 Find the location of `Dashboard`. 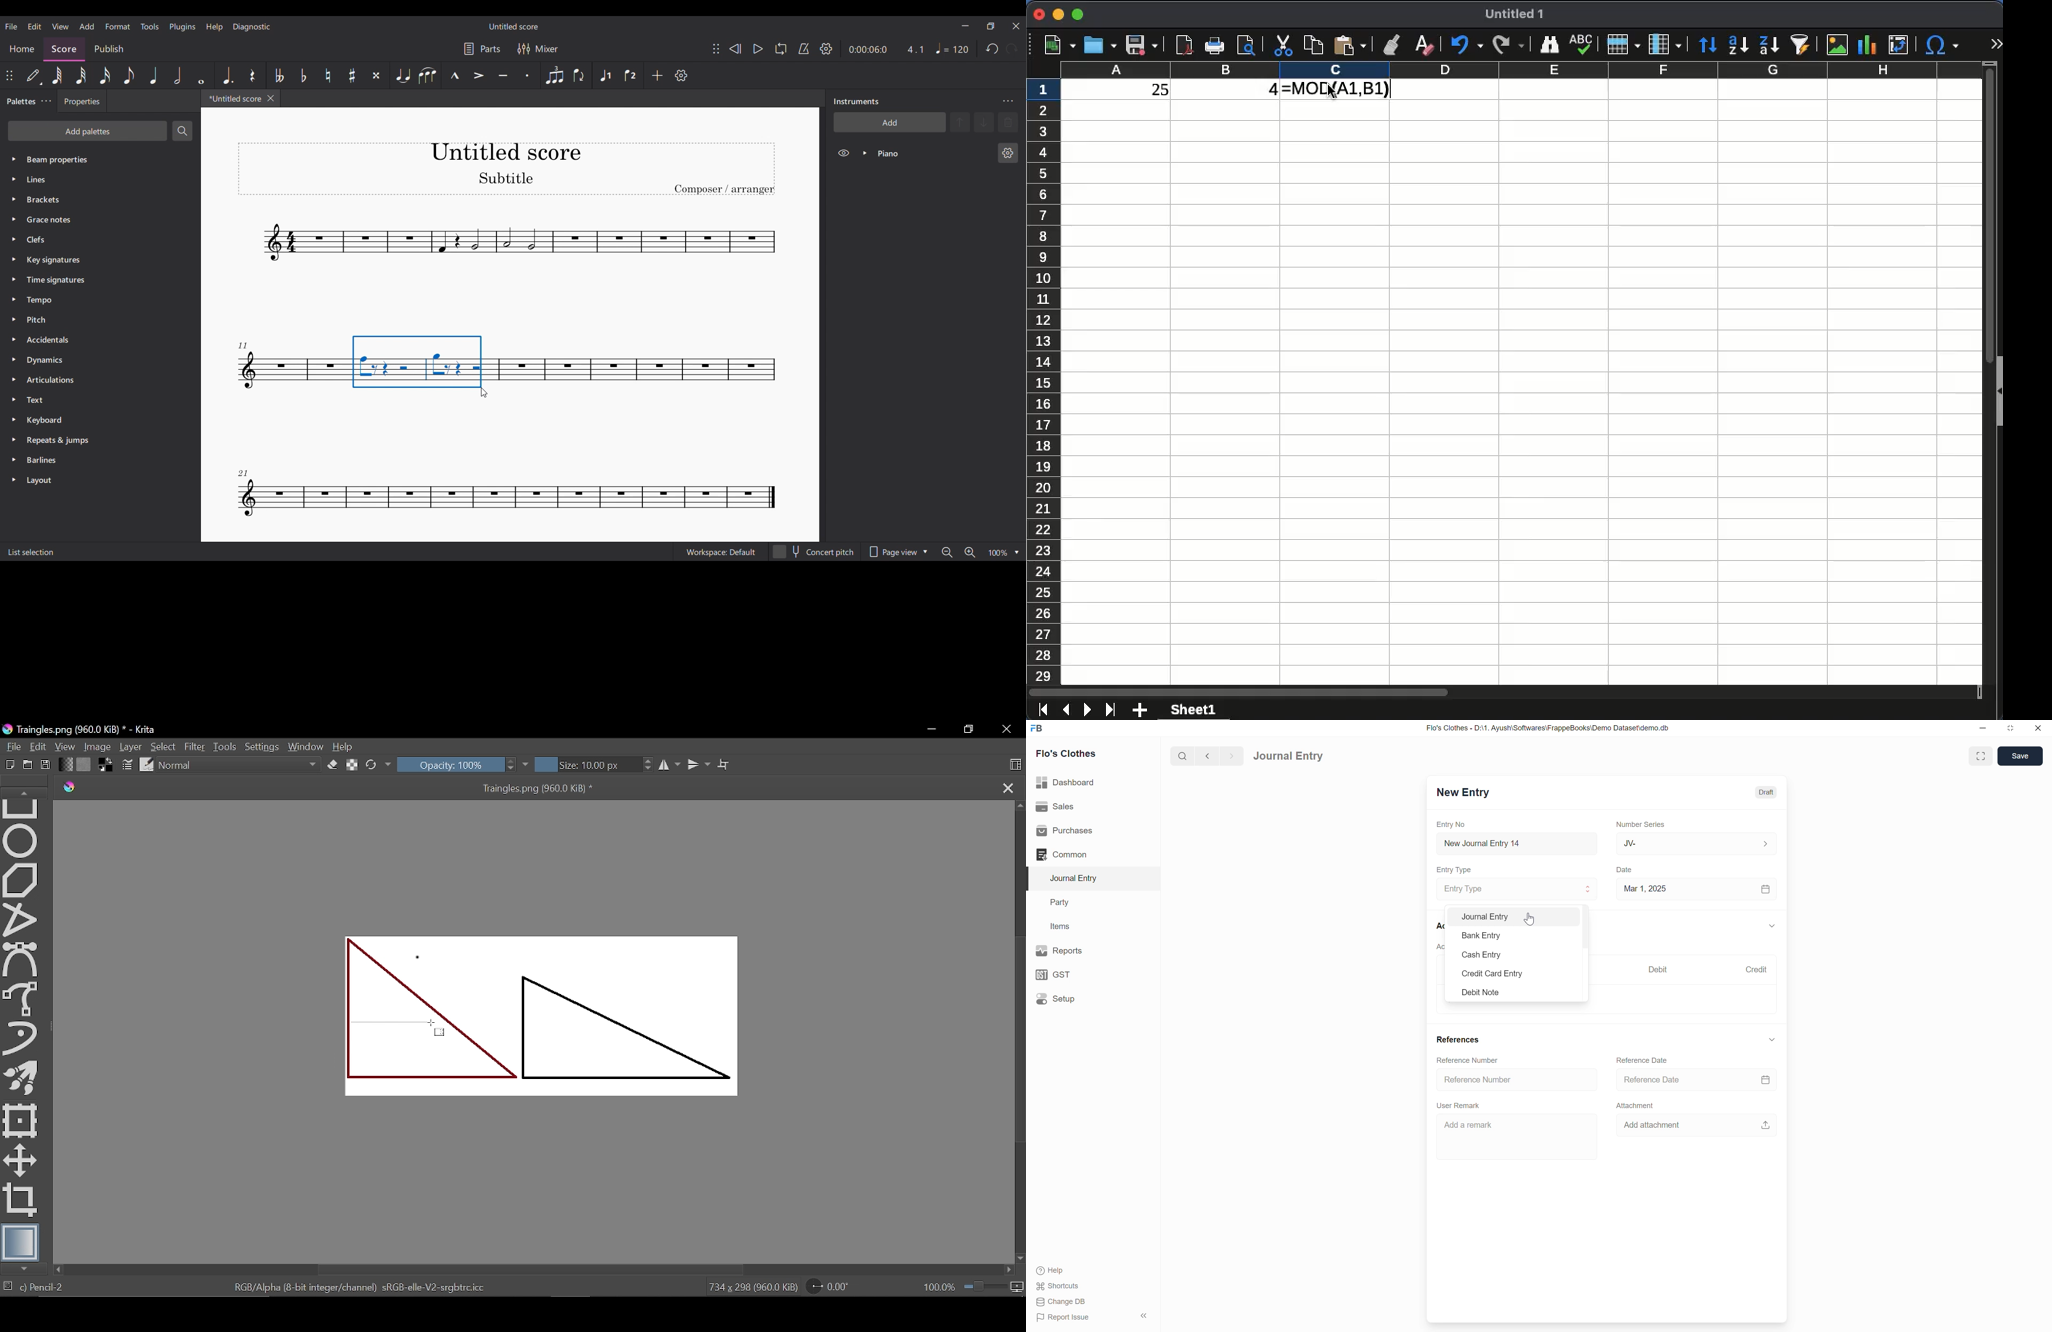

Dashboard is located at coordinates (1066, 782).